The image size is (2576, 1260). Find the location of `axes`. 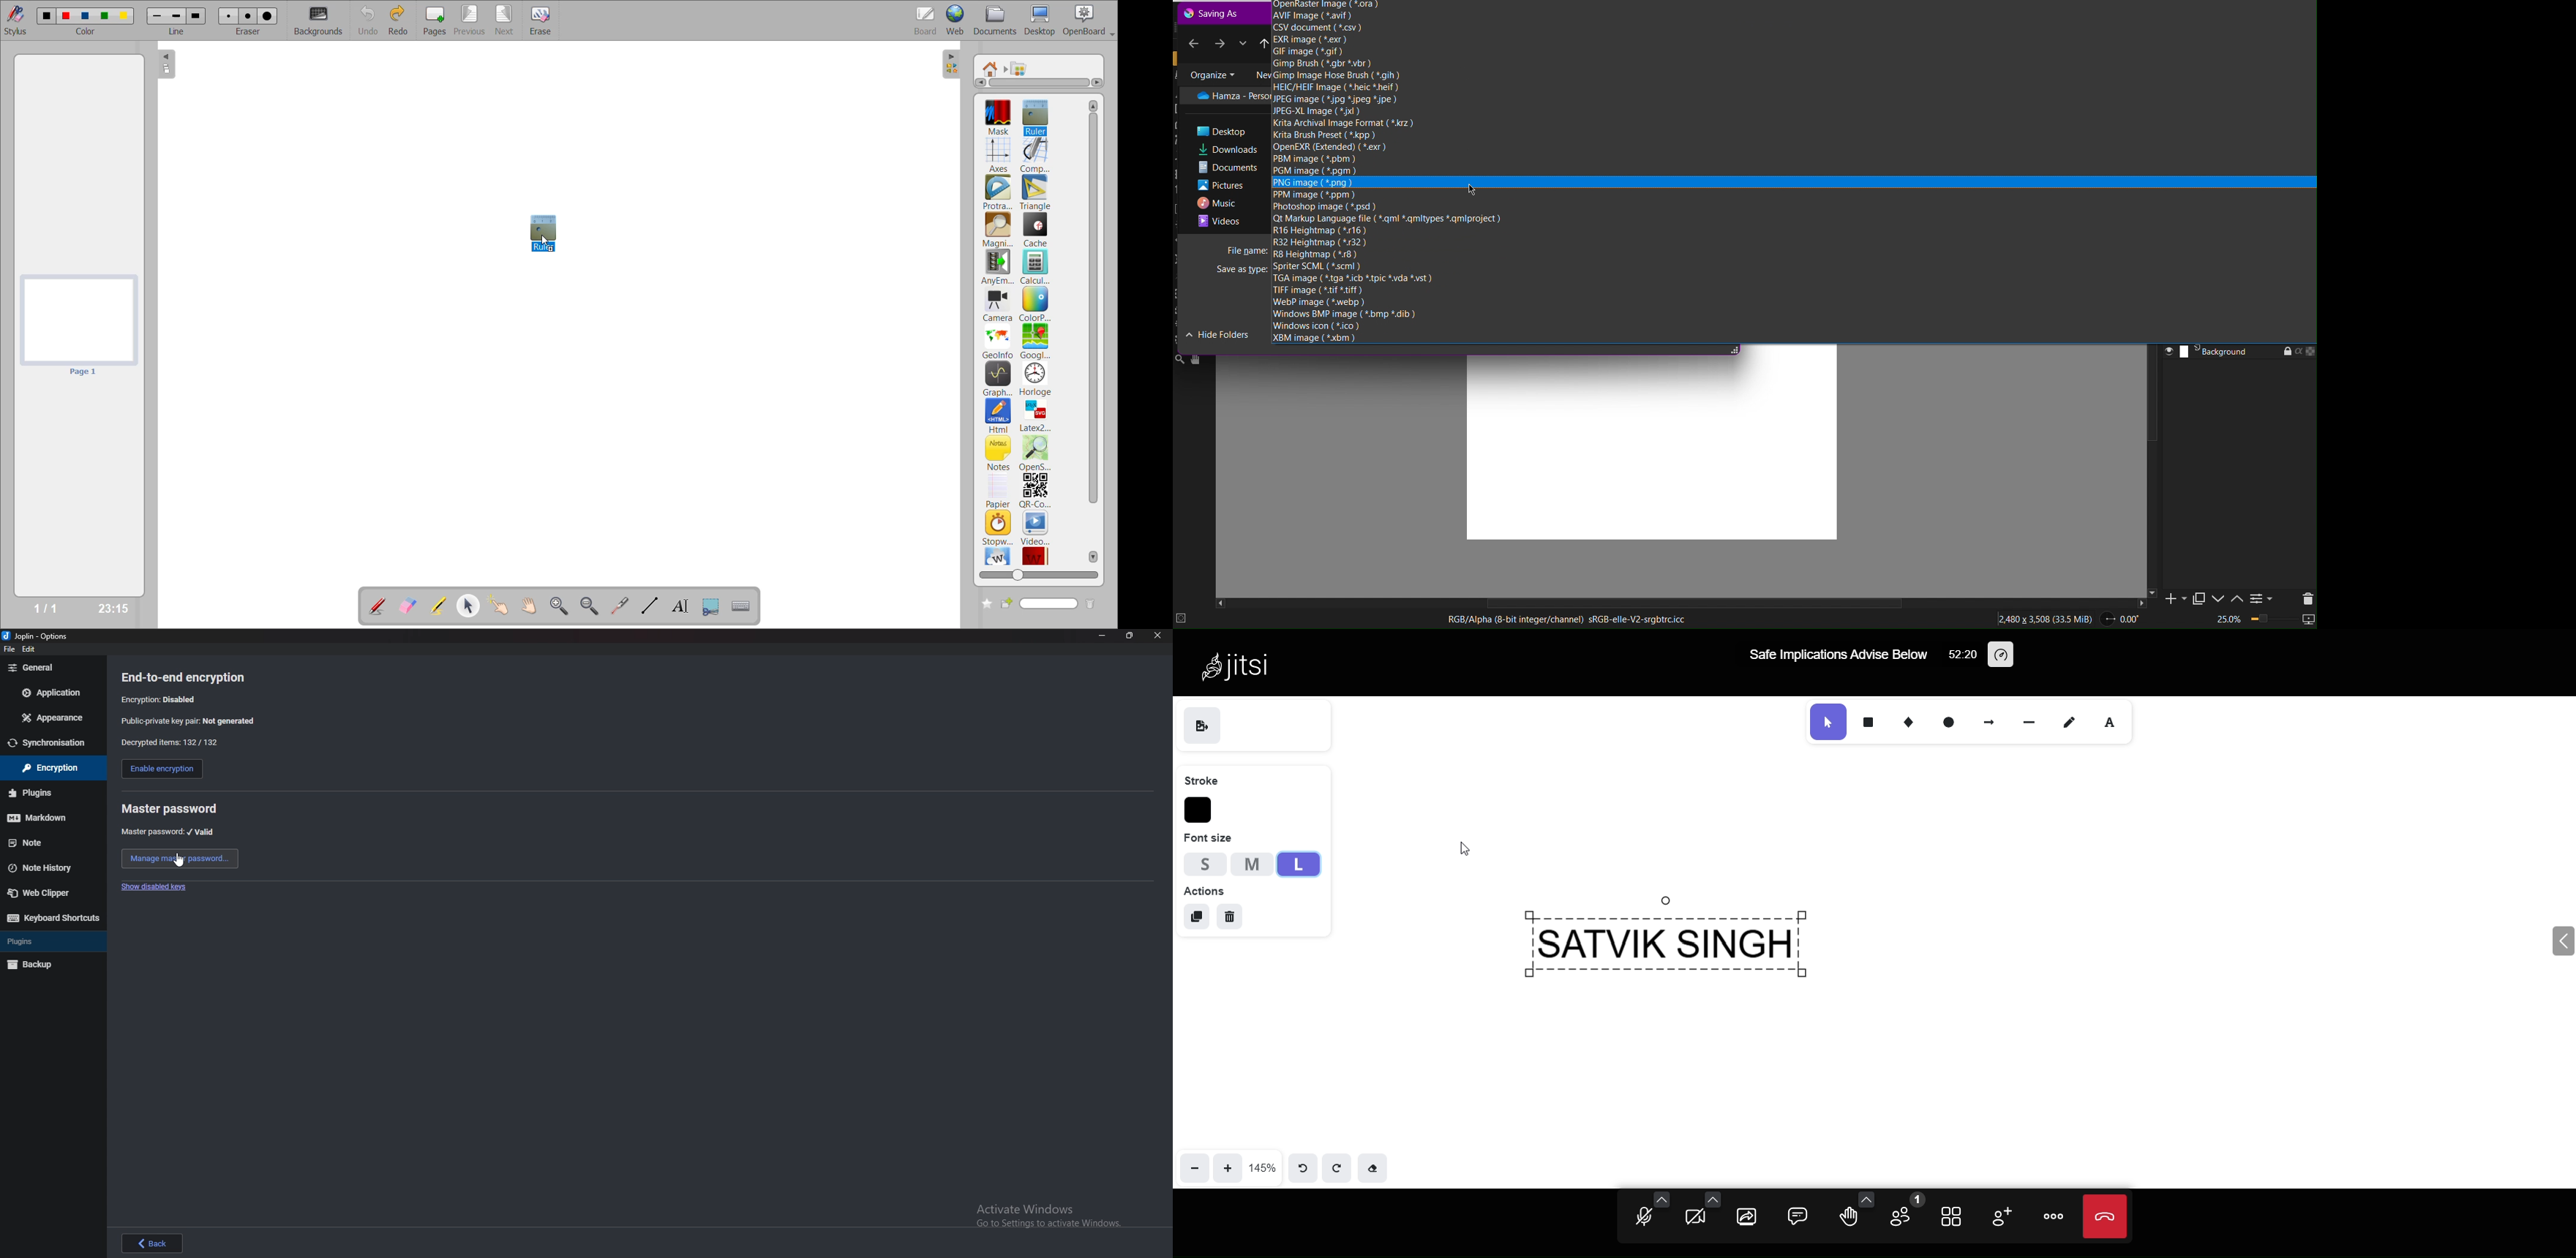

axes is located at coordinates (1001, 153).